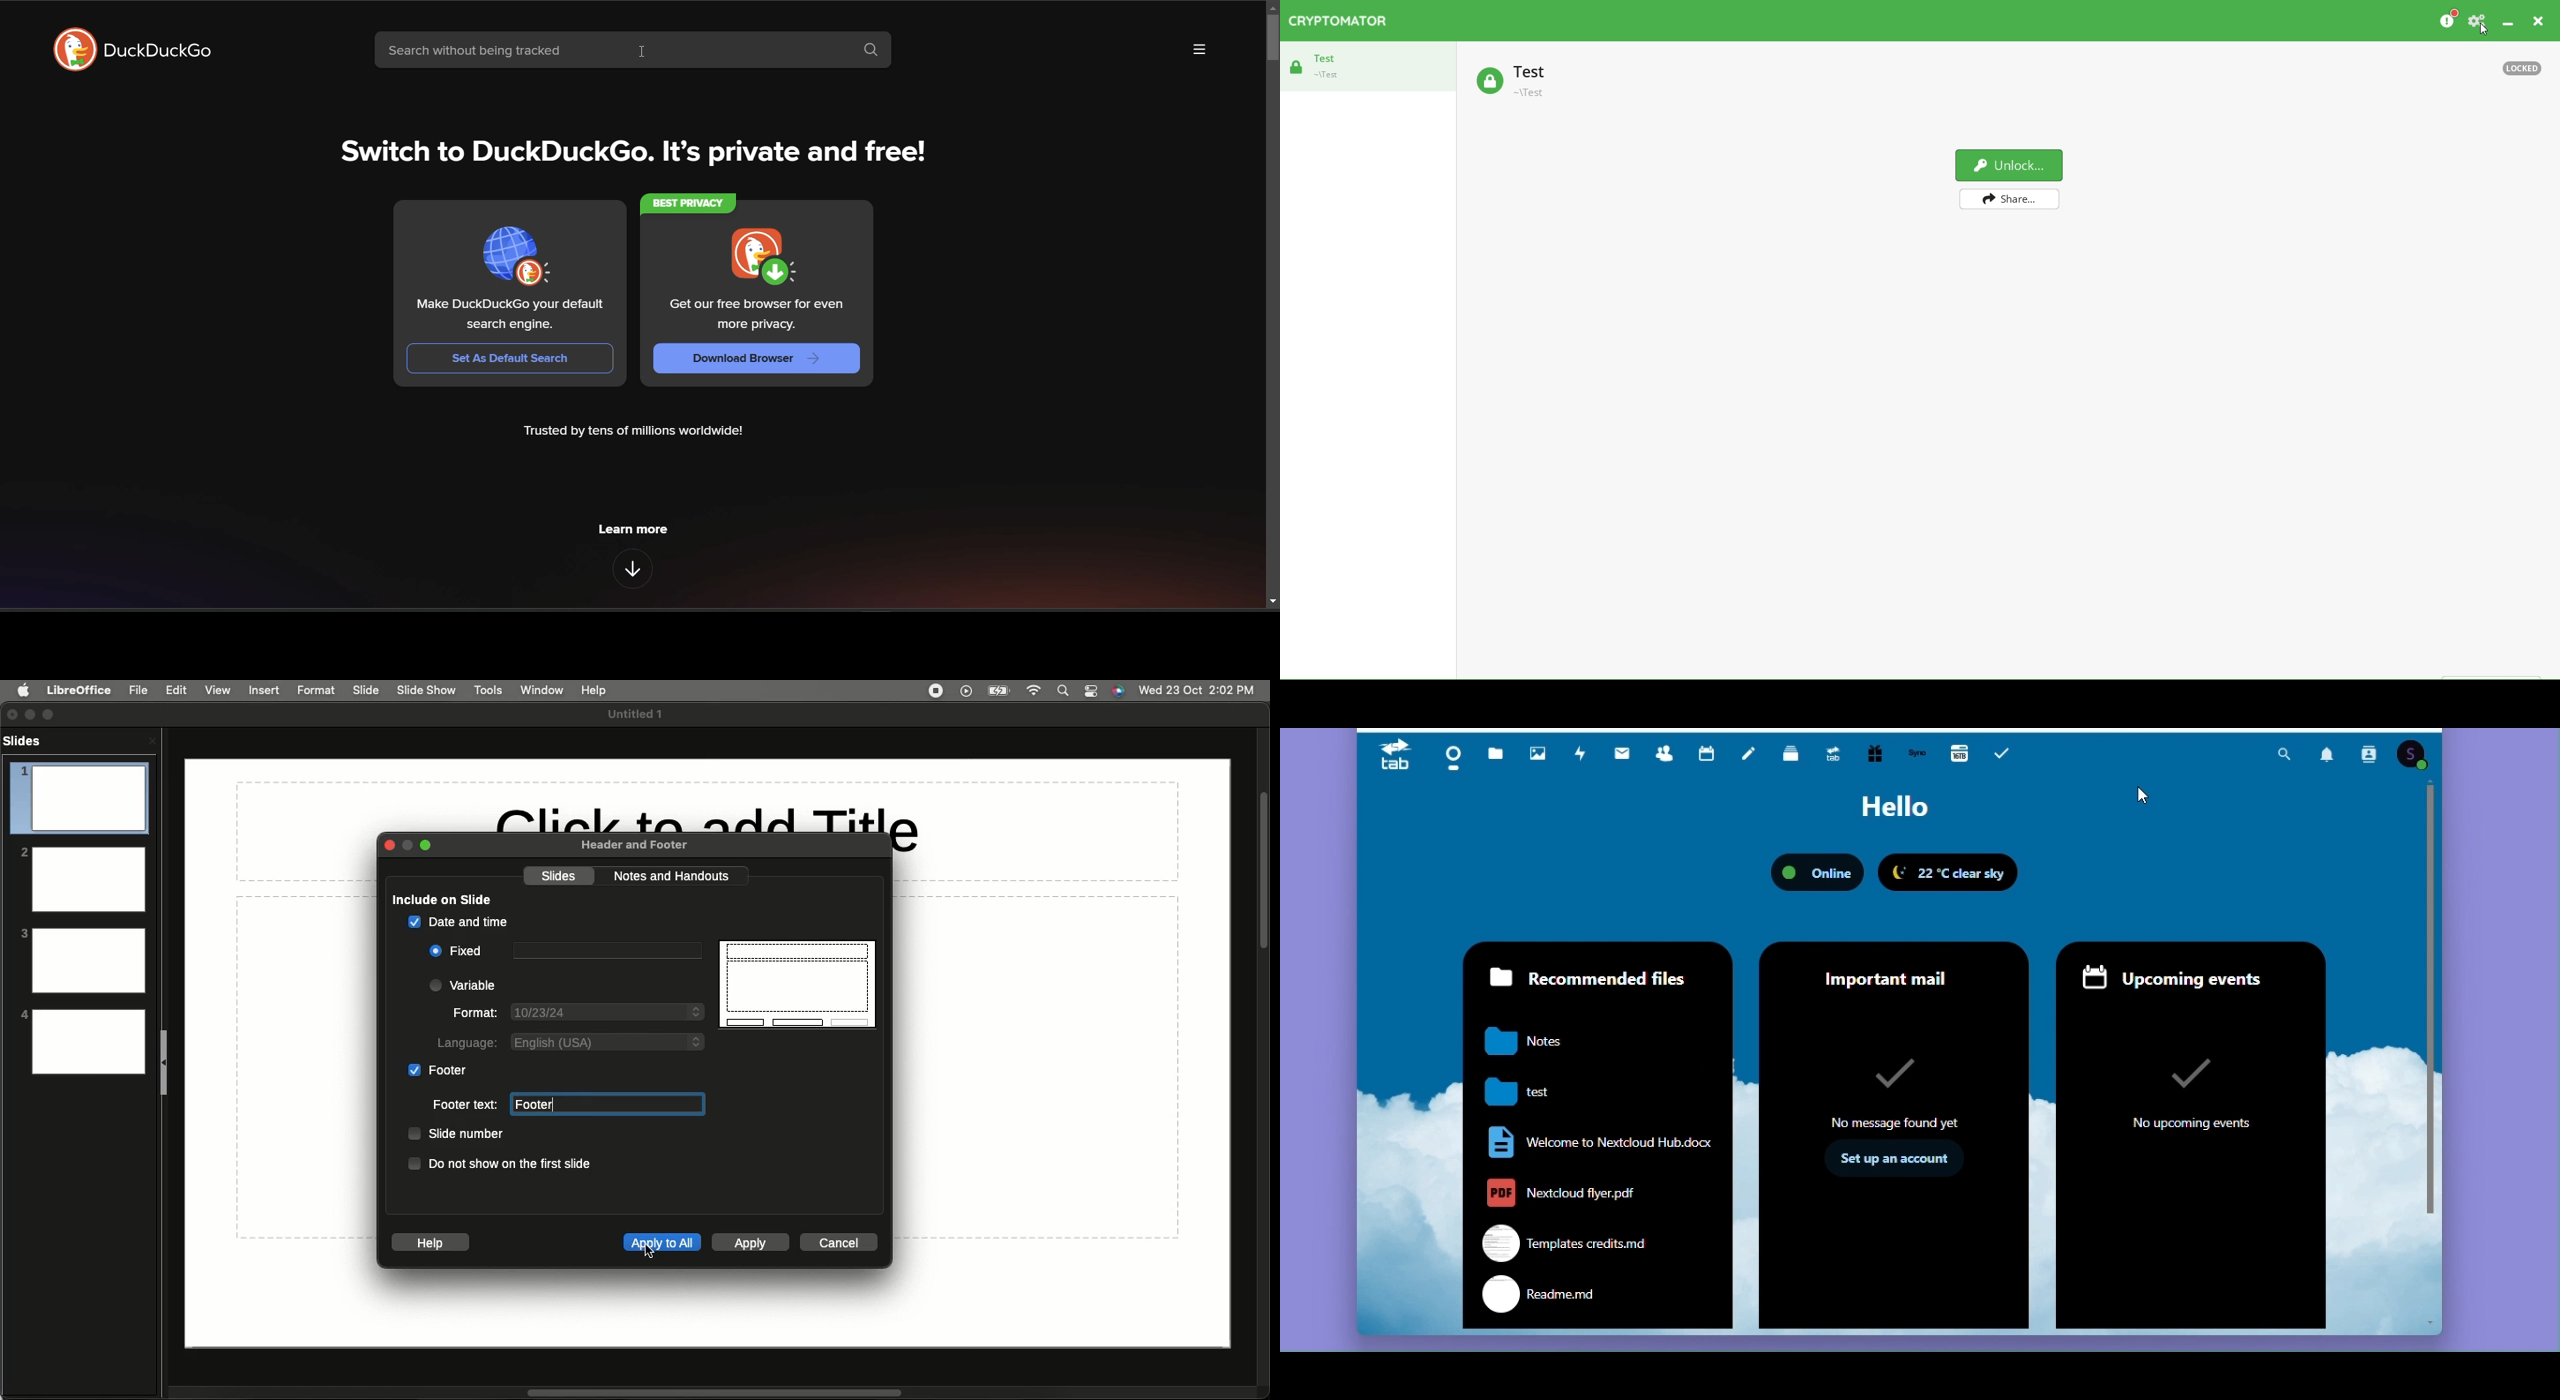 The width and height of the screenshot is (2576, 1400). Describe the element at coordinates (2325, 756) in the screenshot. I see `Notification` at that location.